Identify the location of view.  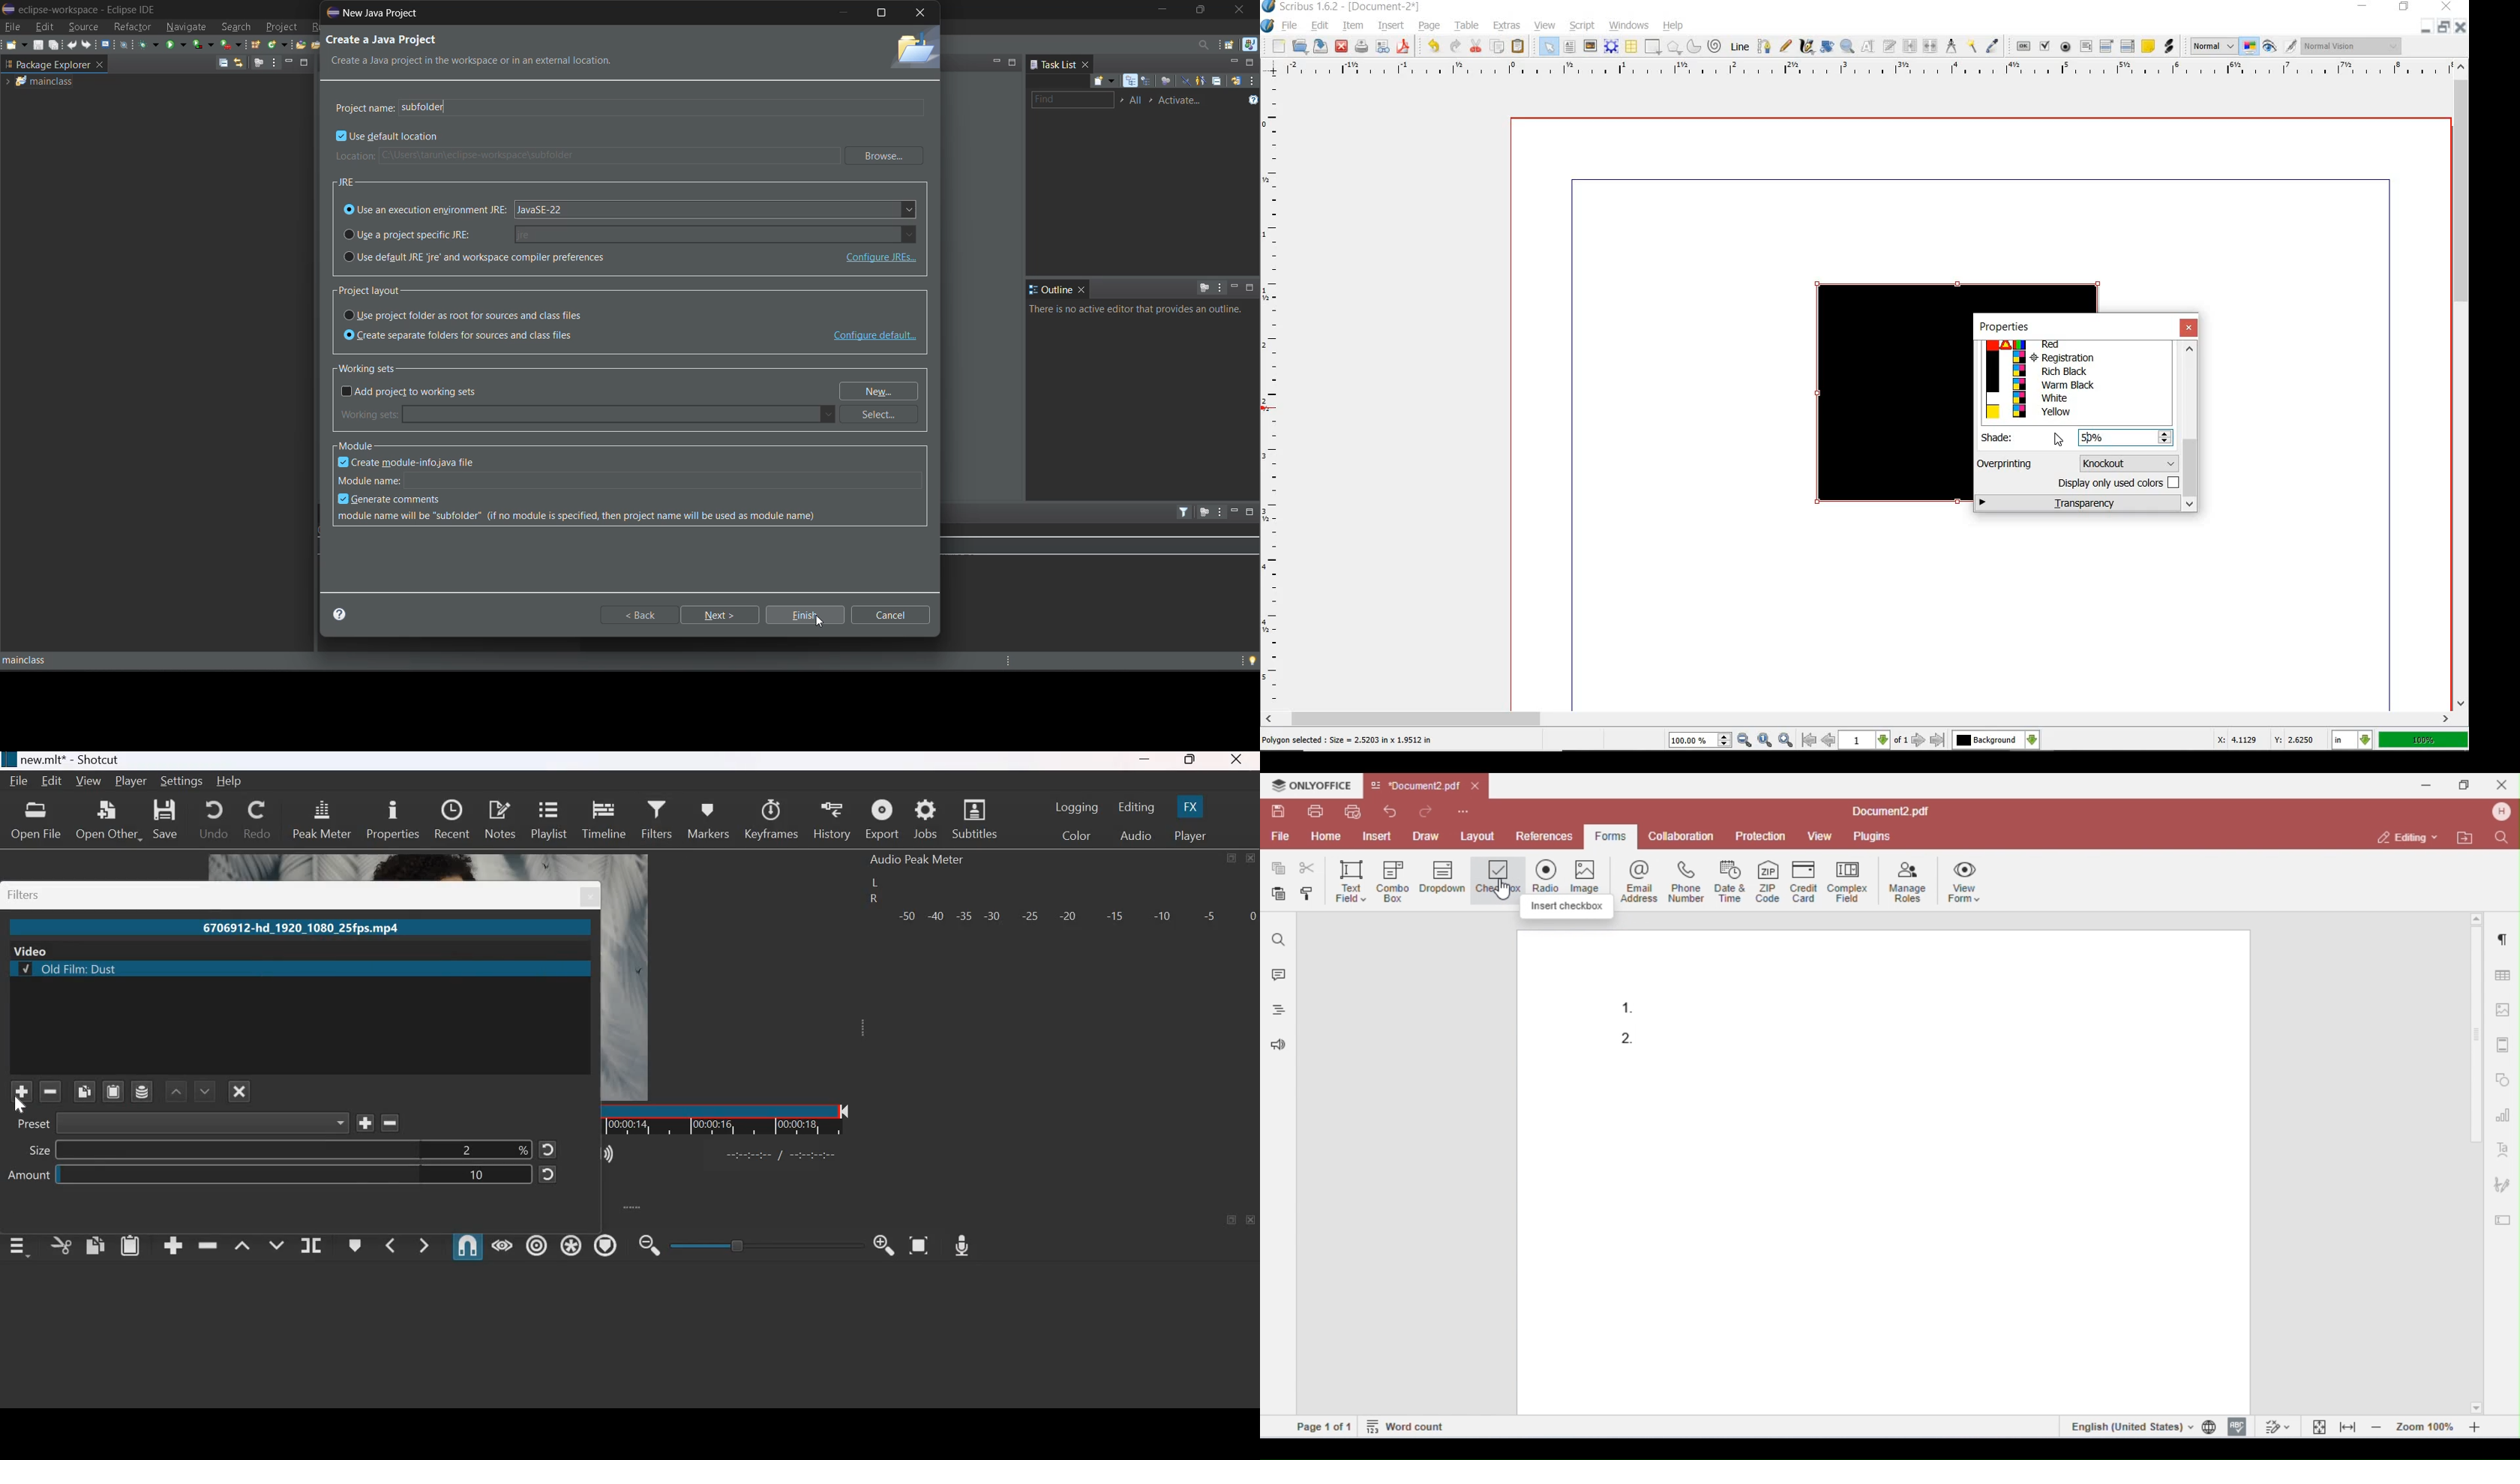
(1545, 25).